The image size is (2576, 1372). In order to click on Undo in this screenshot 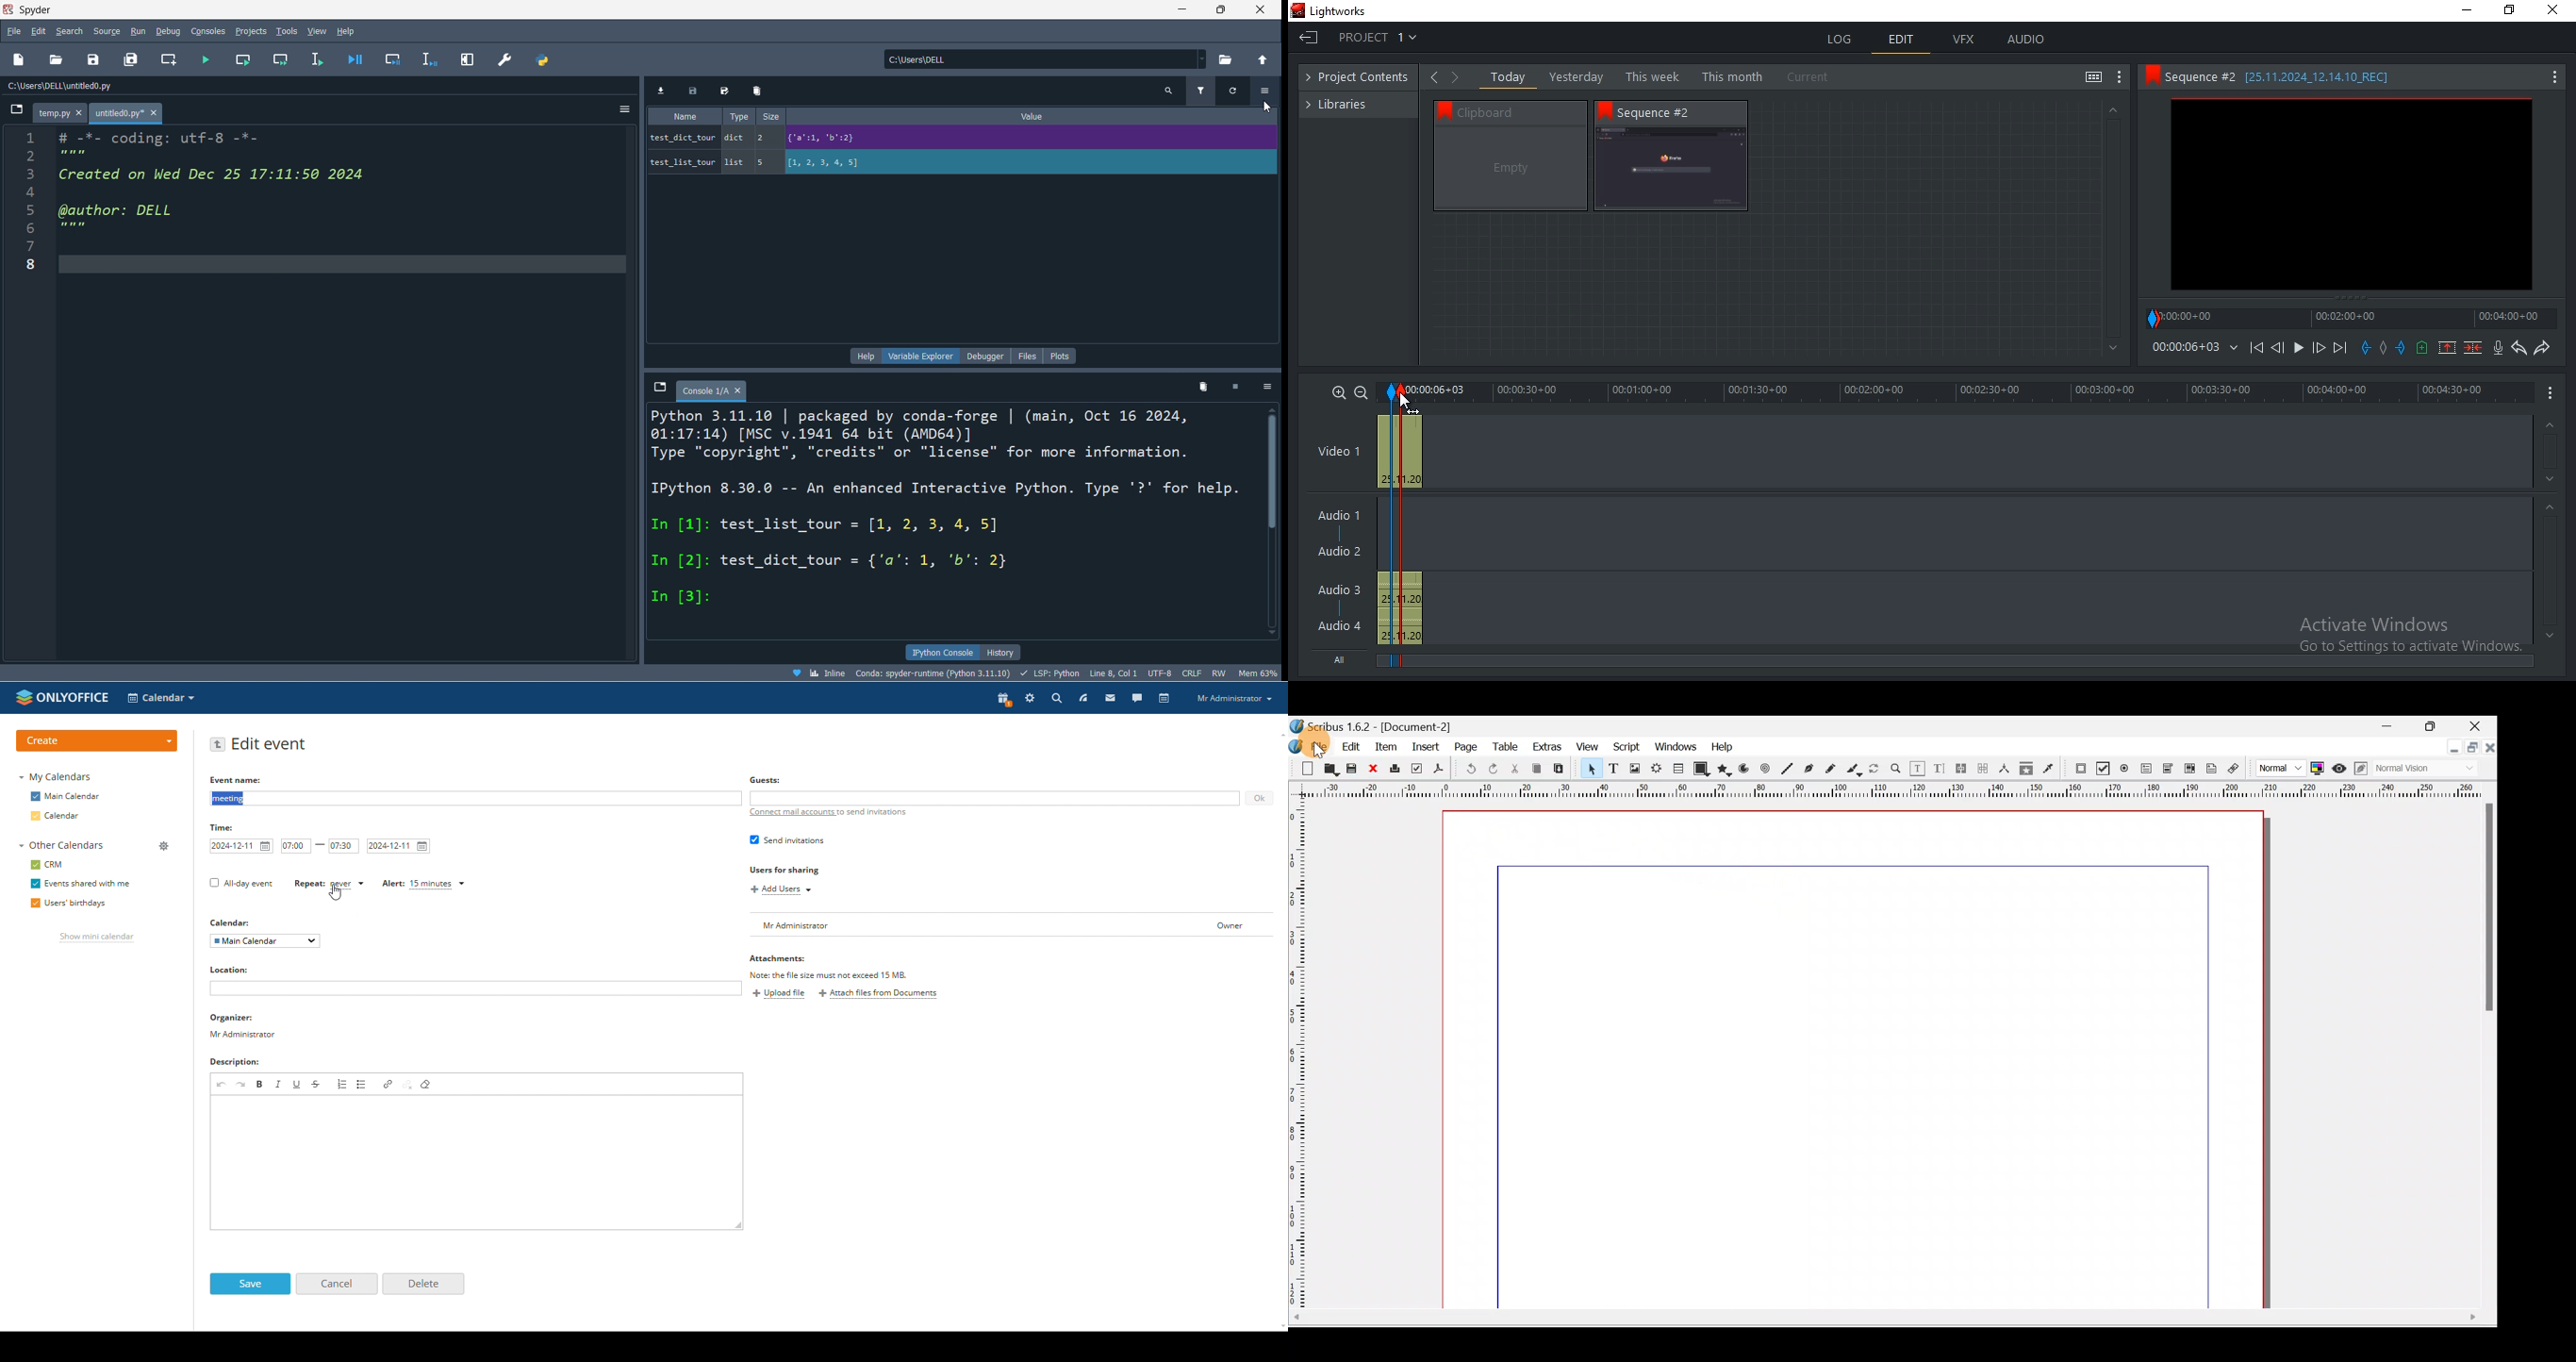, I will do `click(1471, 769)`.